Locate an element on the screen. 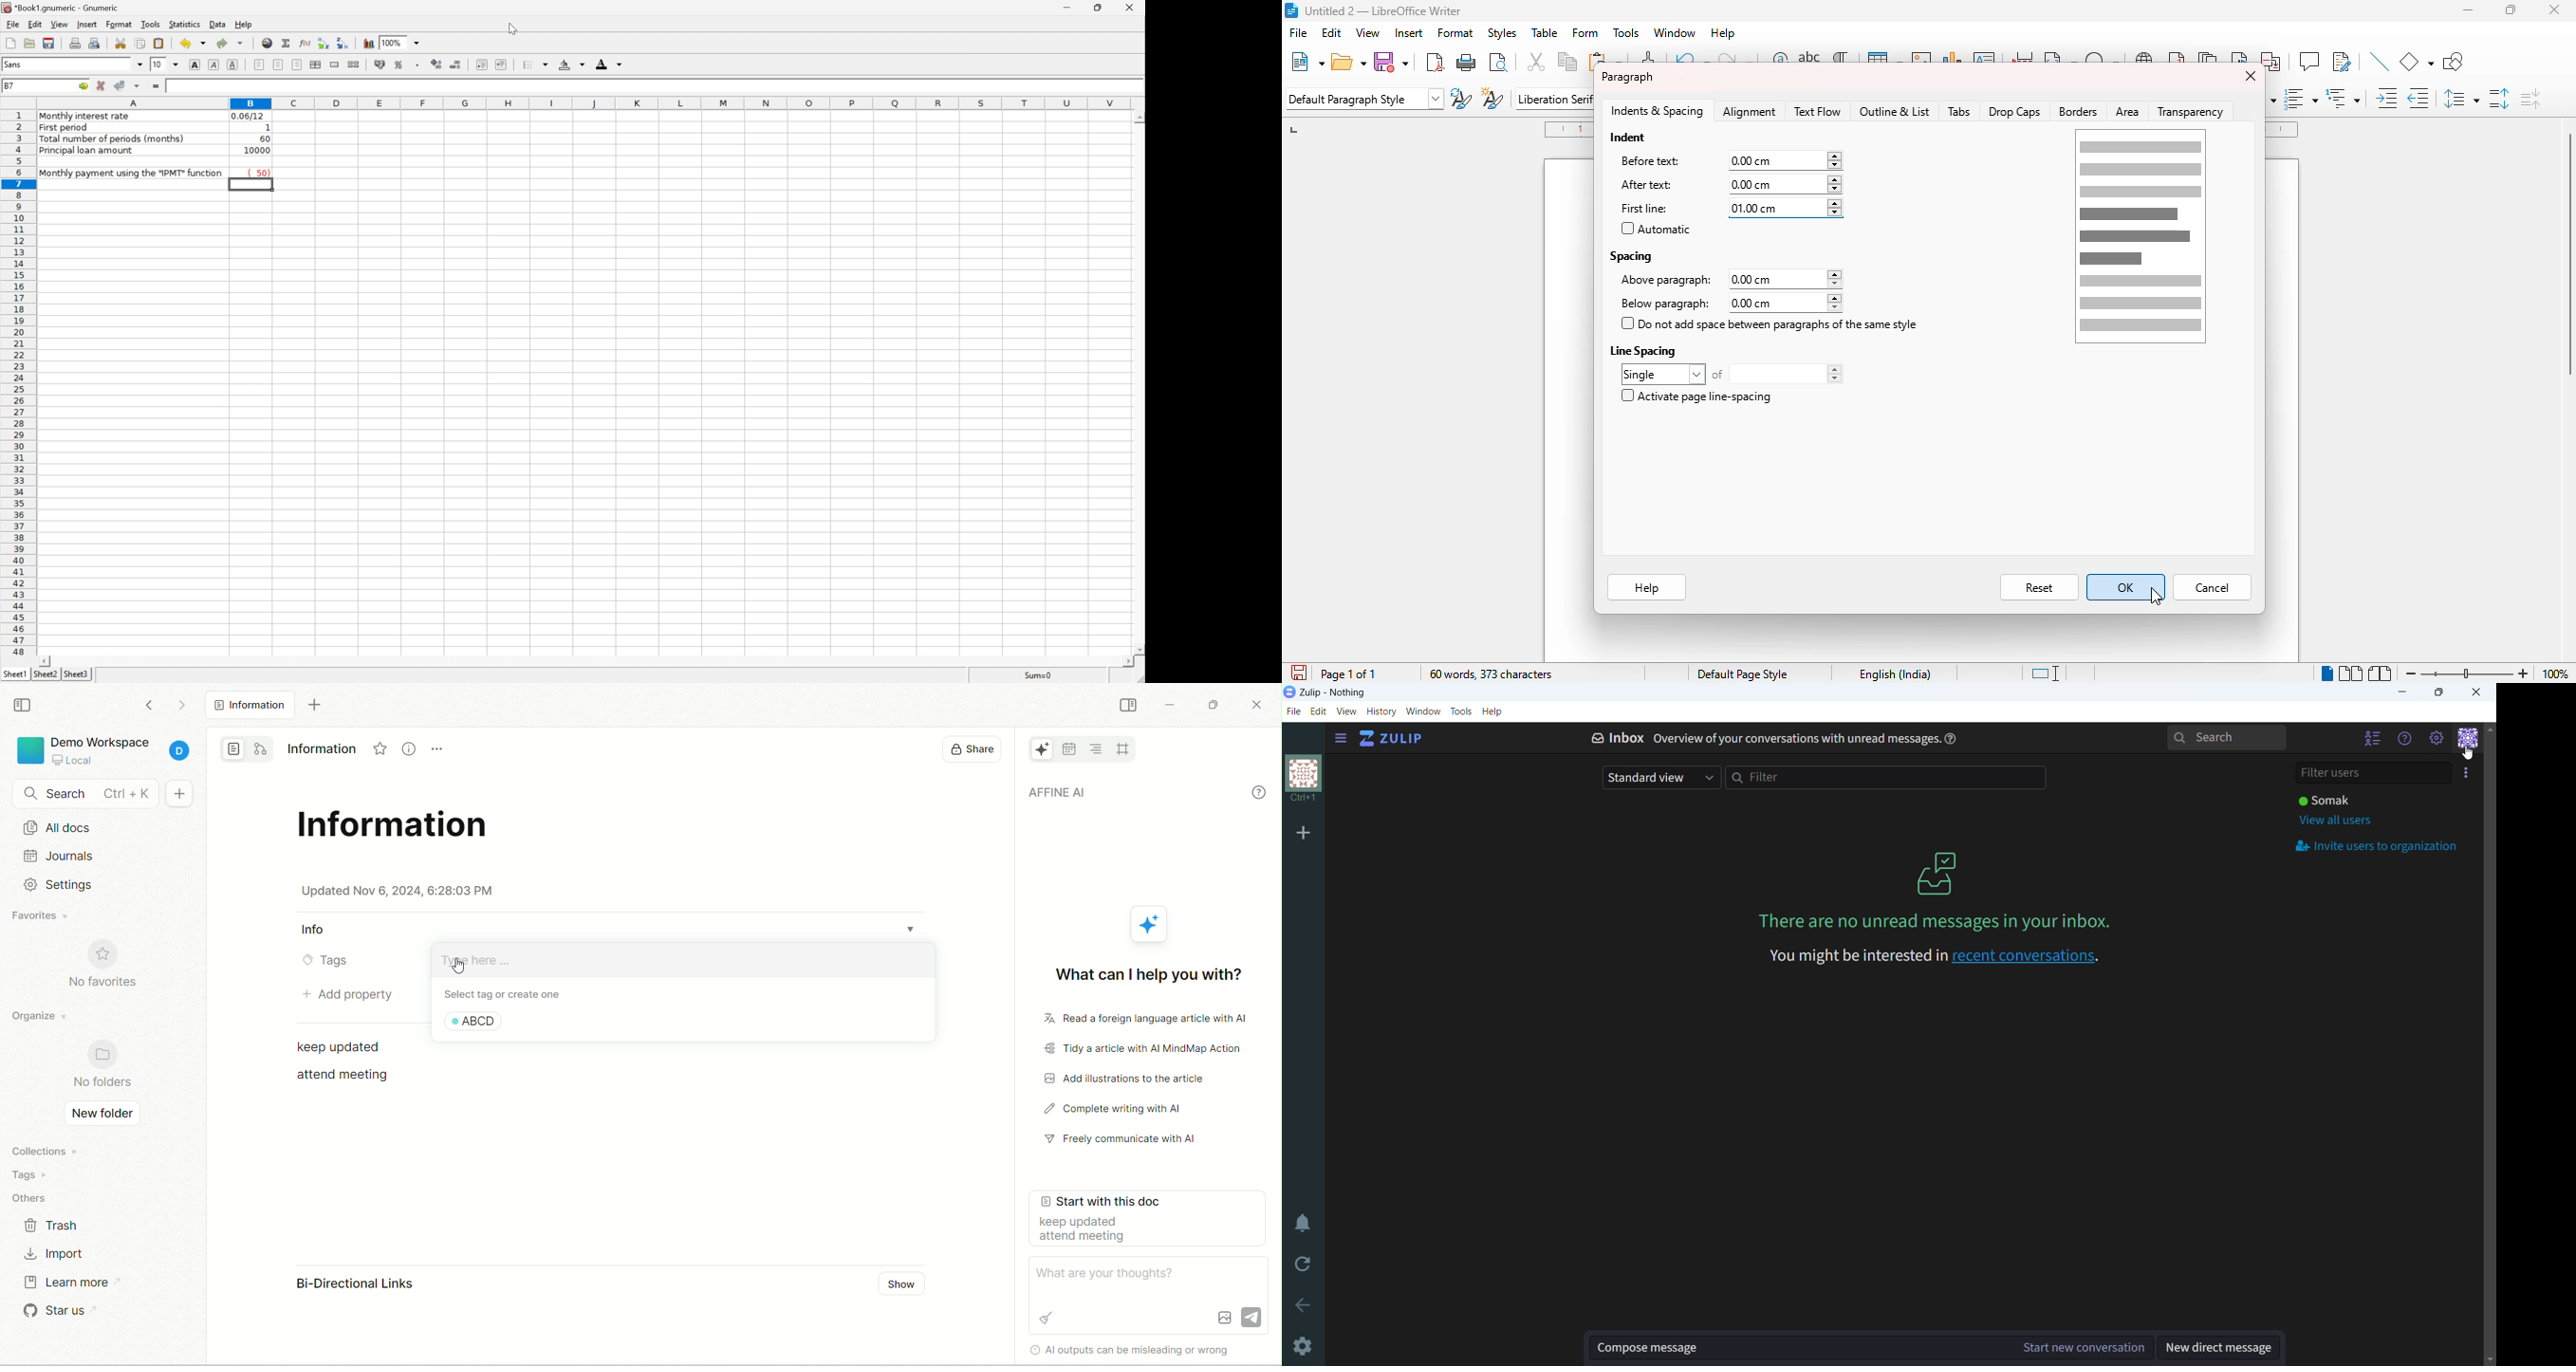 The height and width of the screenshot is (1372, 2576). Format is located at coordinates (119, 24).